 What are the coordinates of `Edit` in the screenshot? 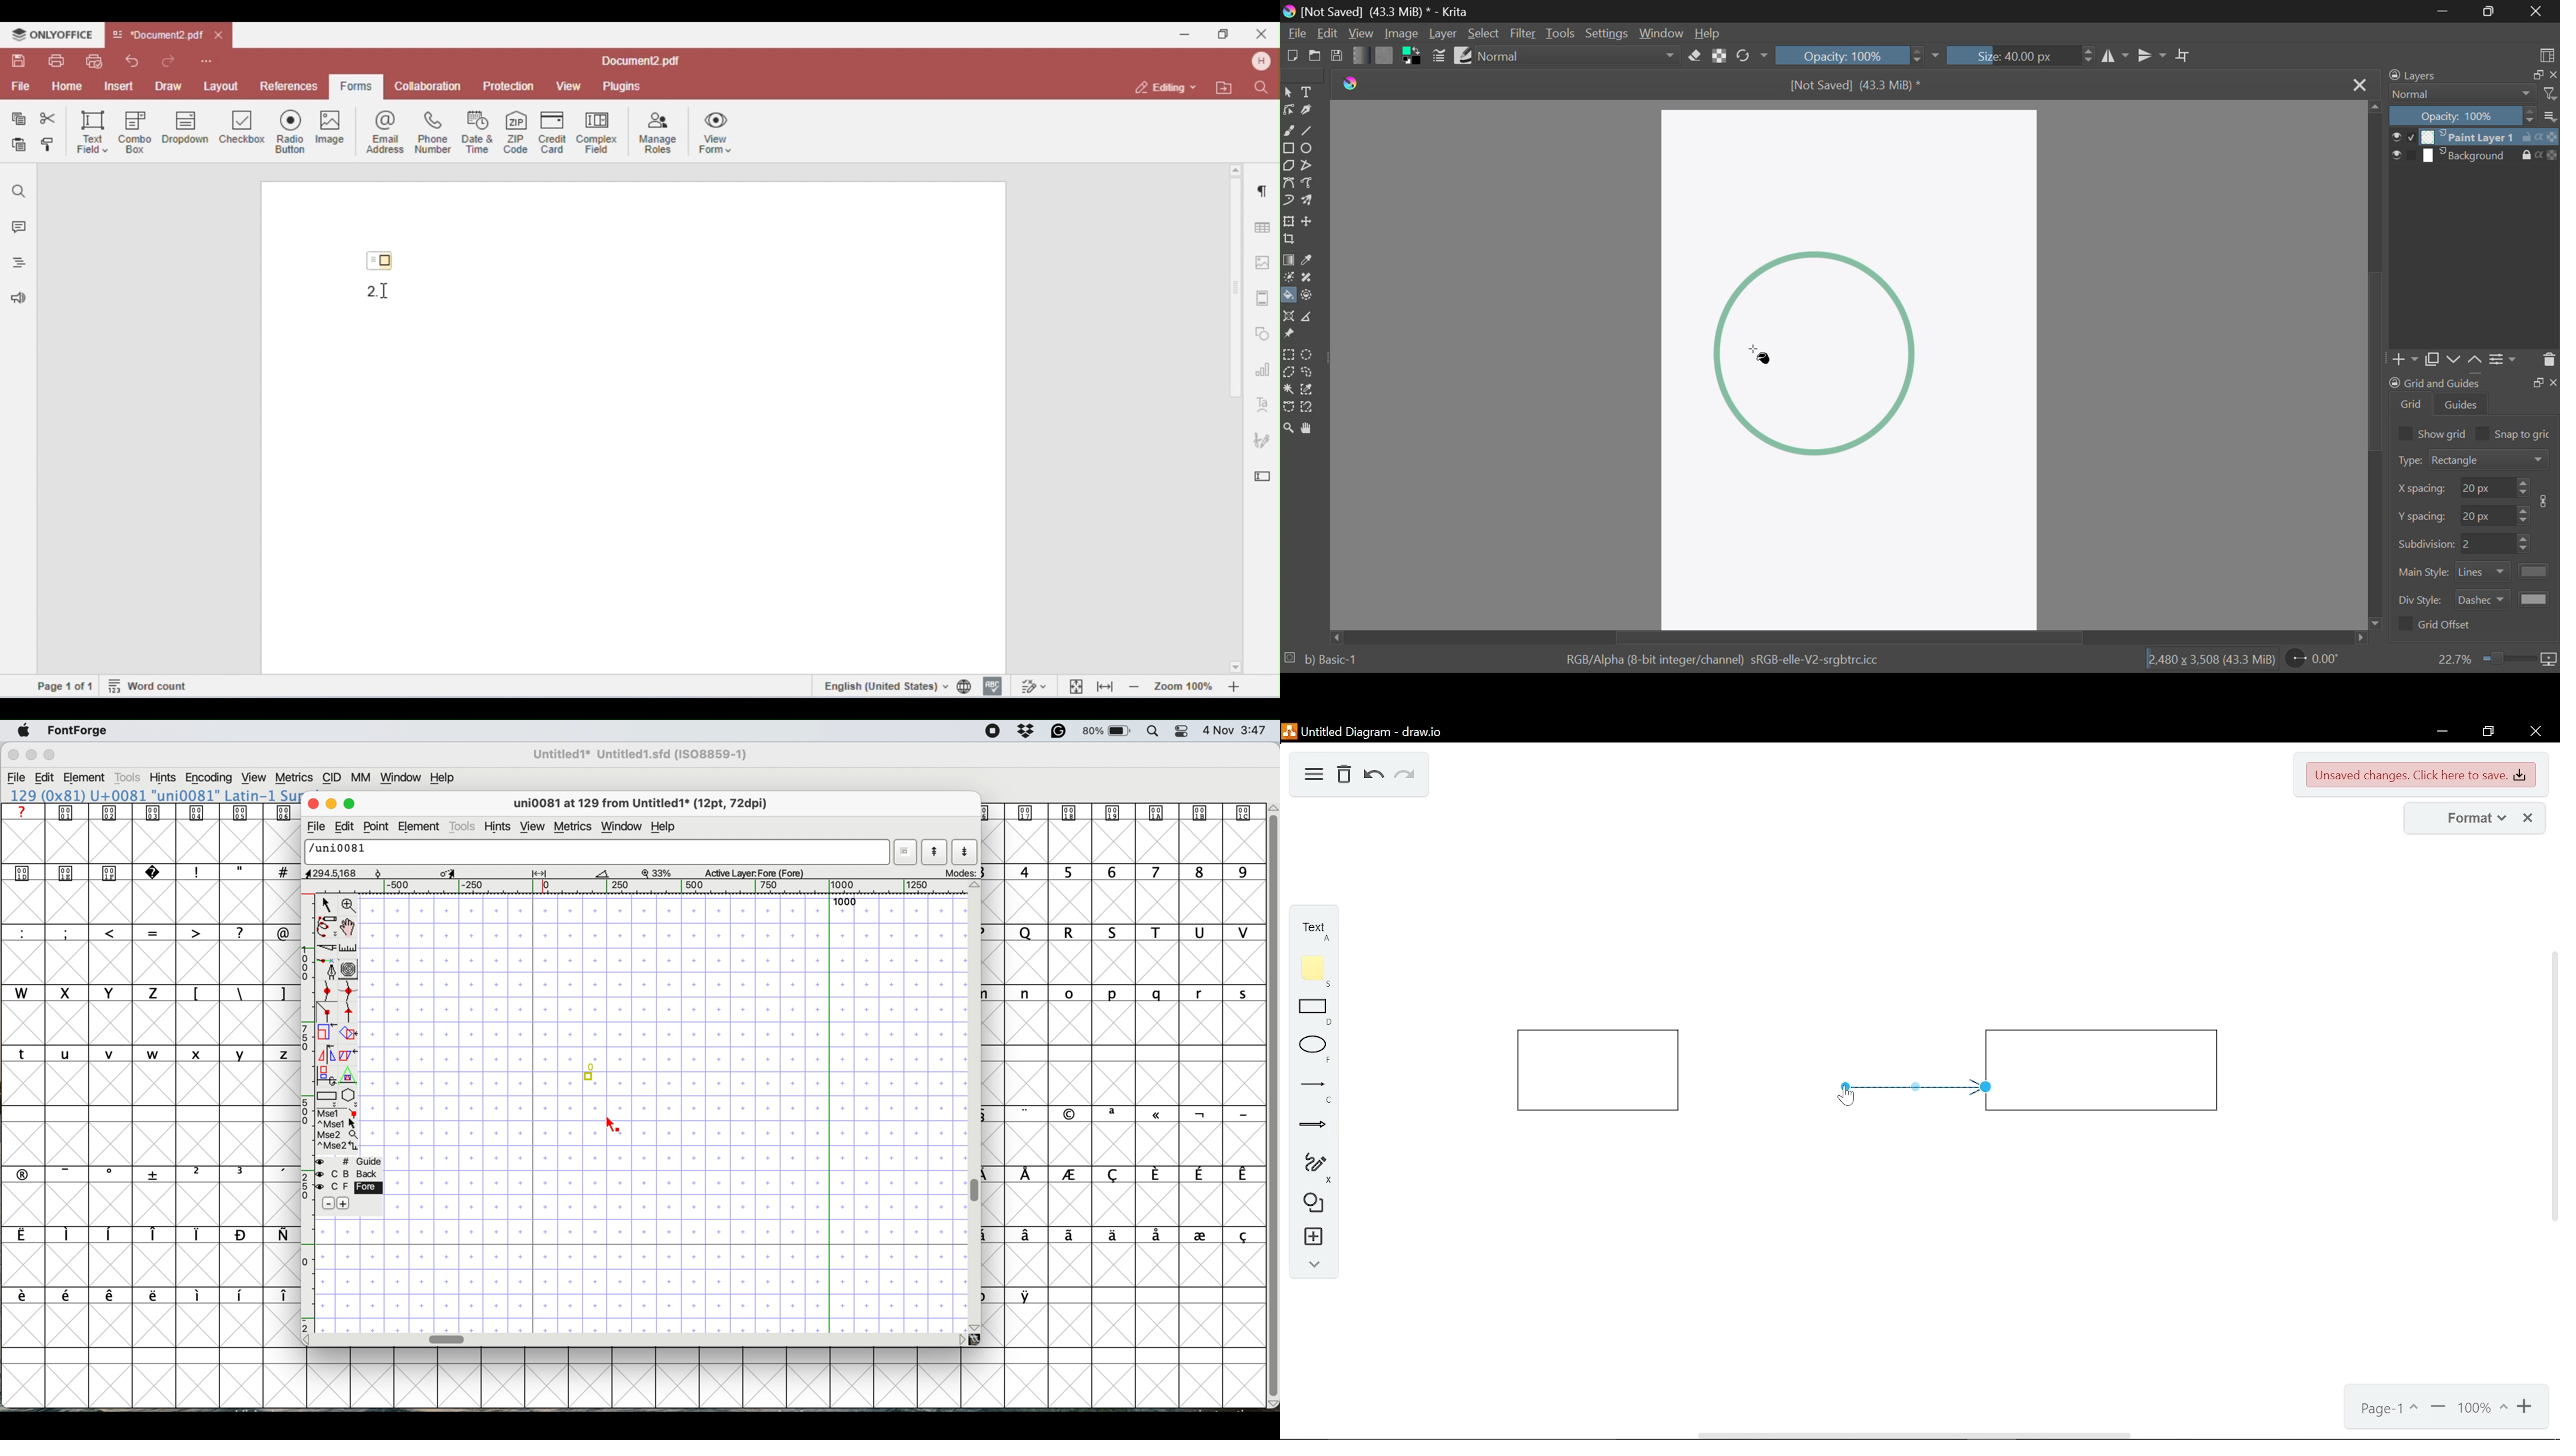 It's located at (1328, 33).